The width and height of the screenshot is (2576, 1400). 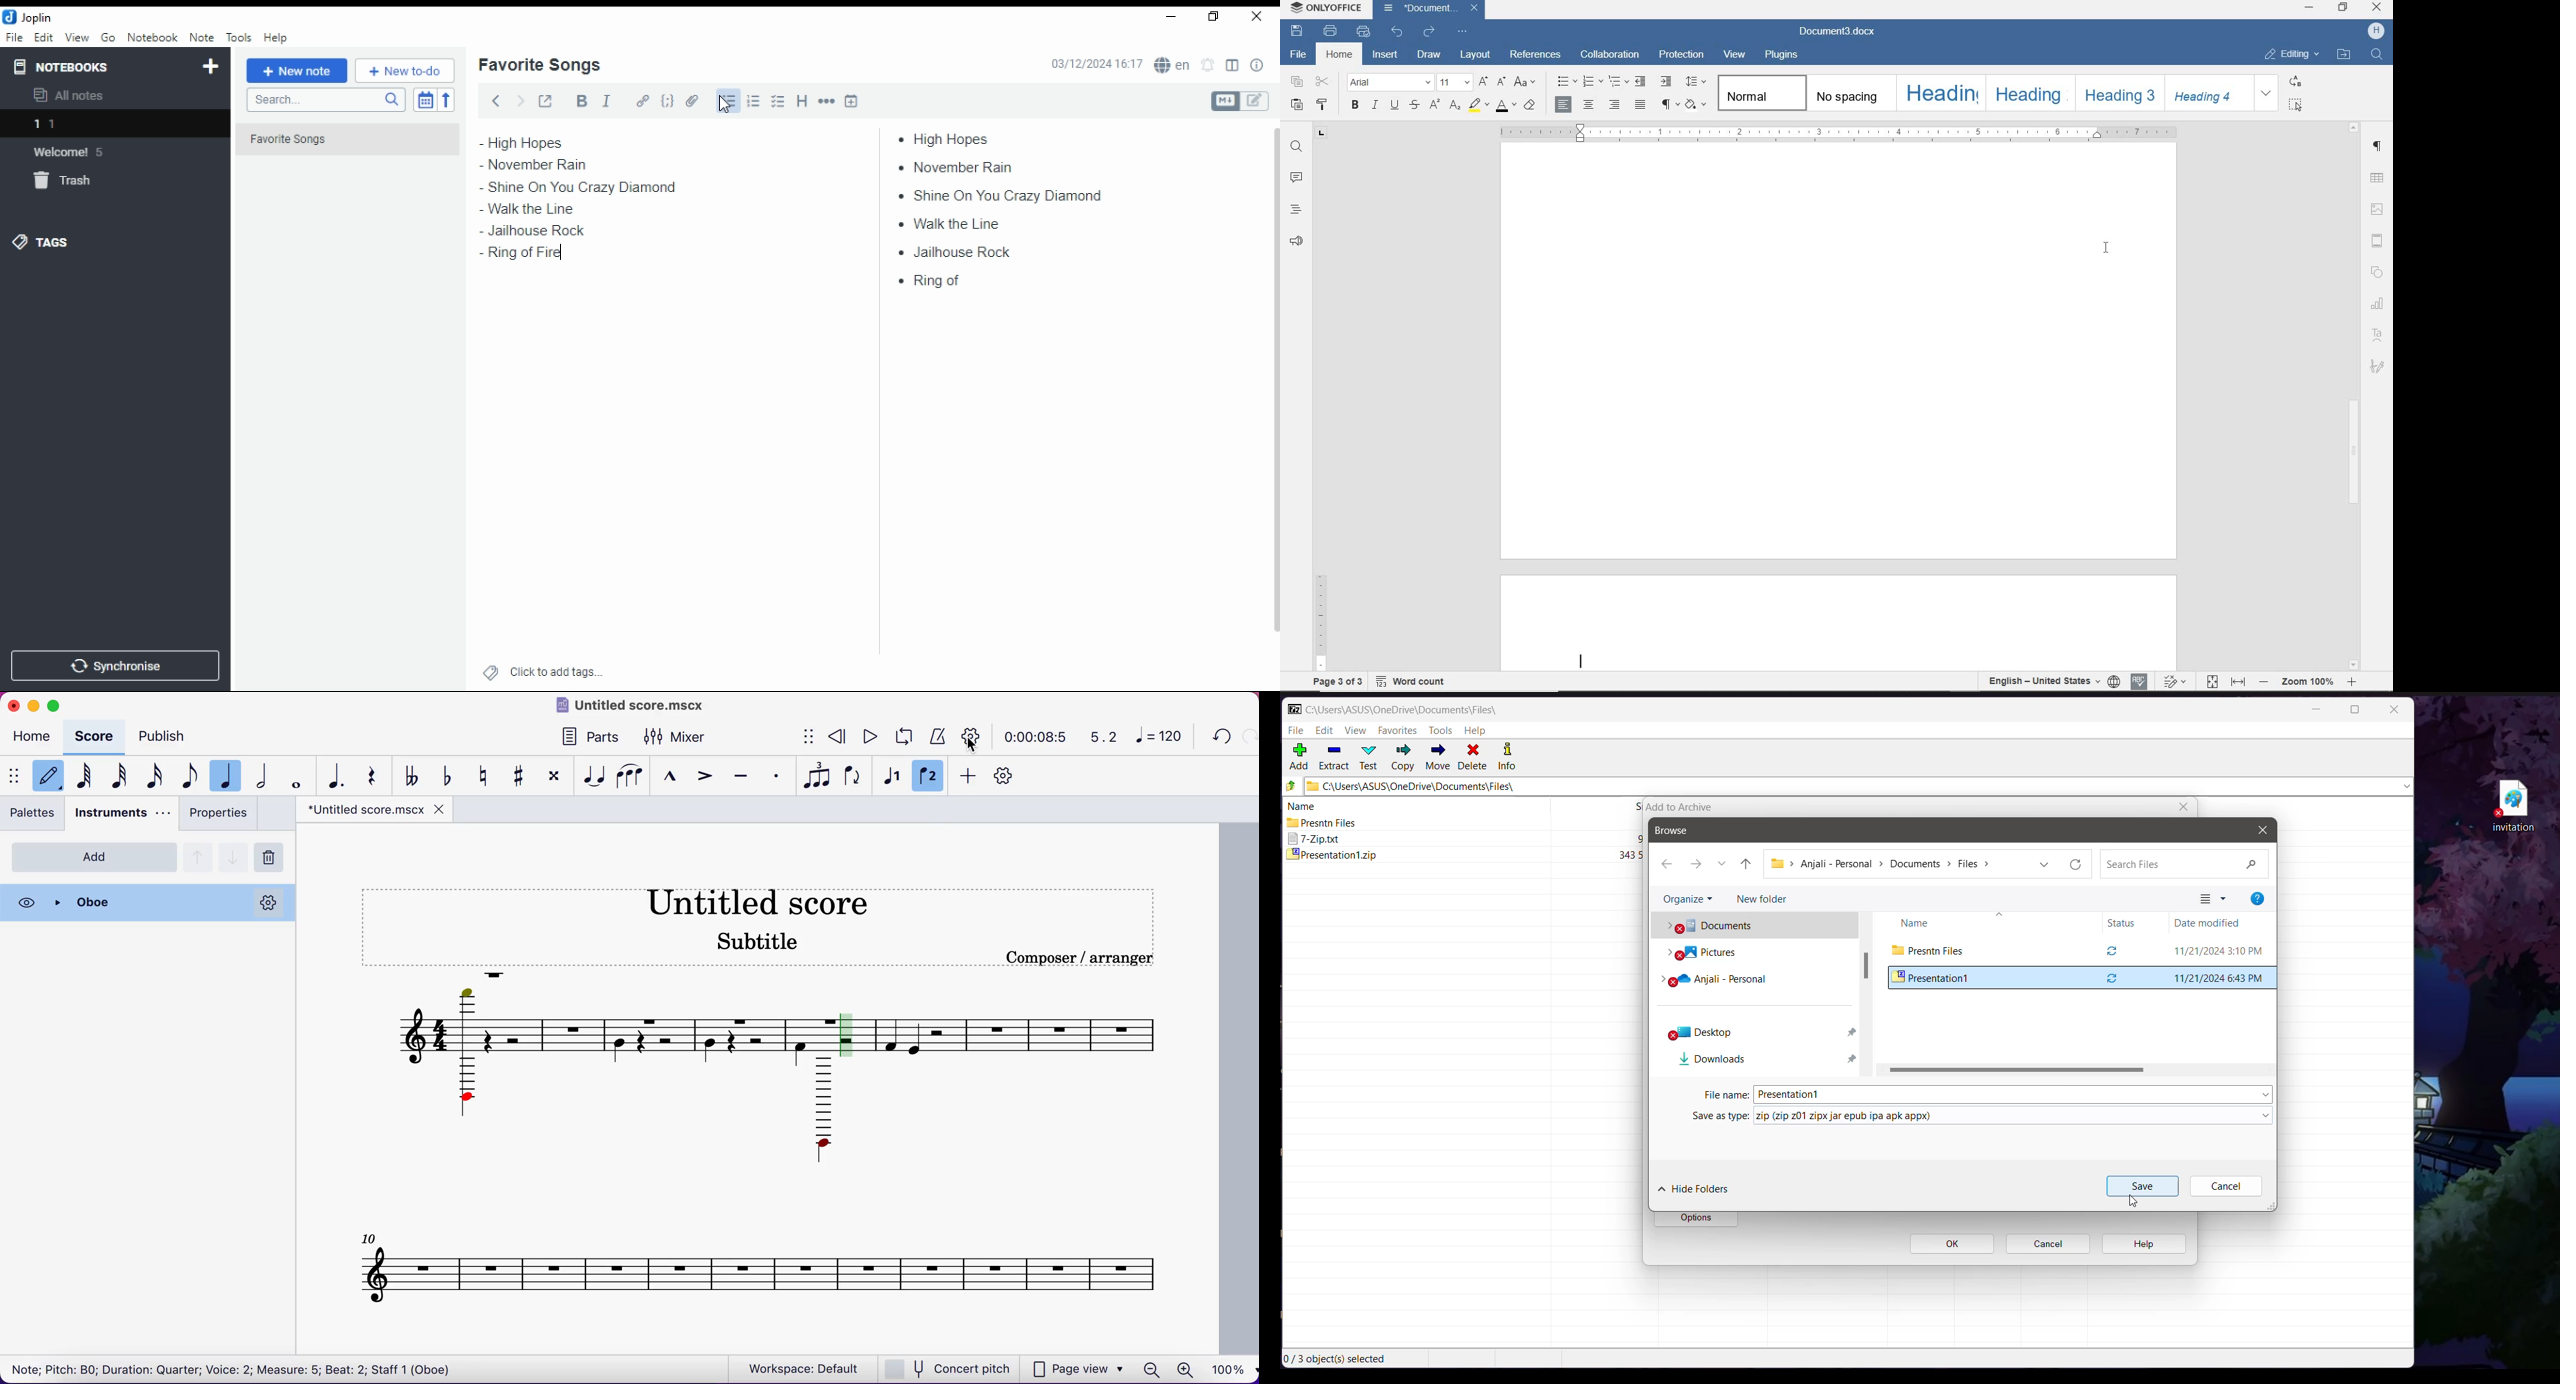 What do you see at coordinates (970, 778) in the screenshot?
I see `add` at bounding box center [970, 778].